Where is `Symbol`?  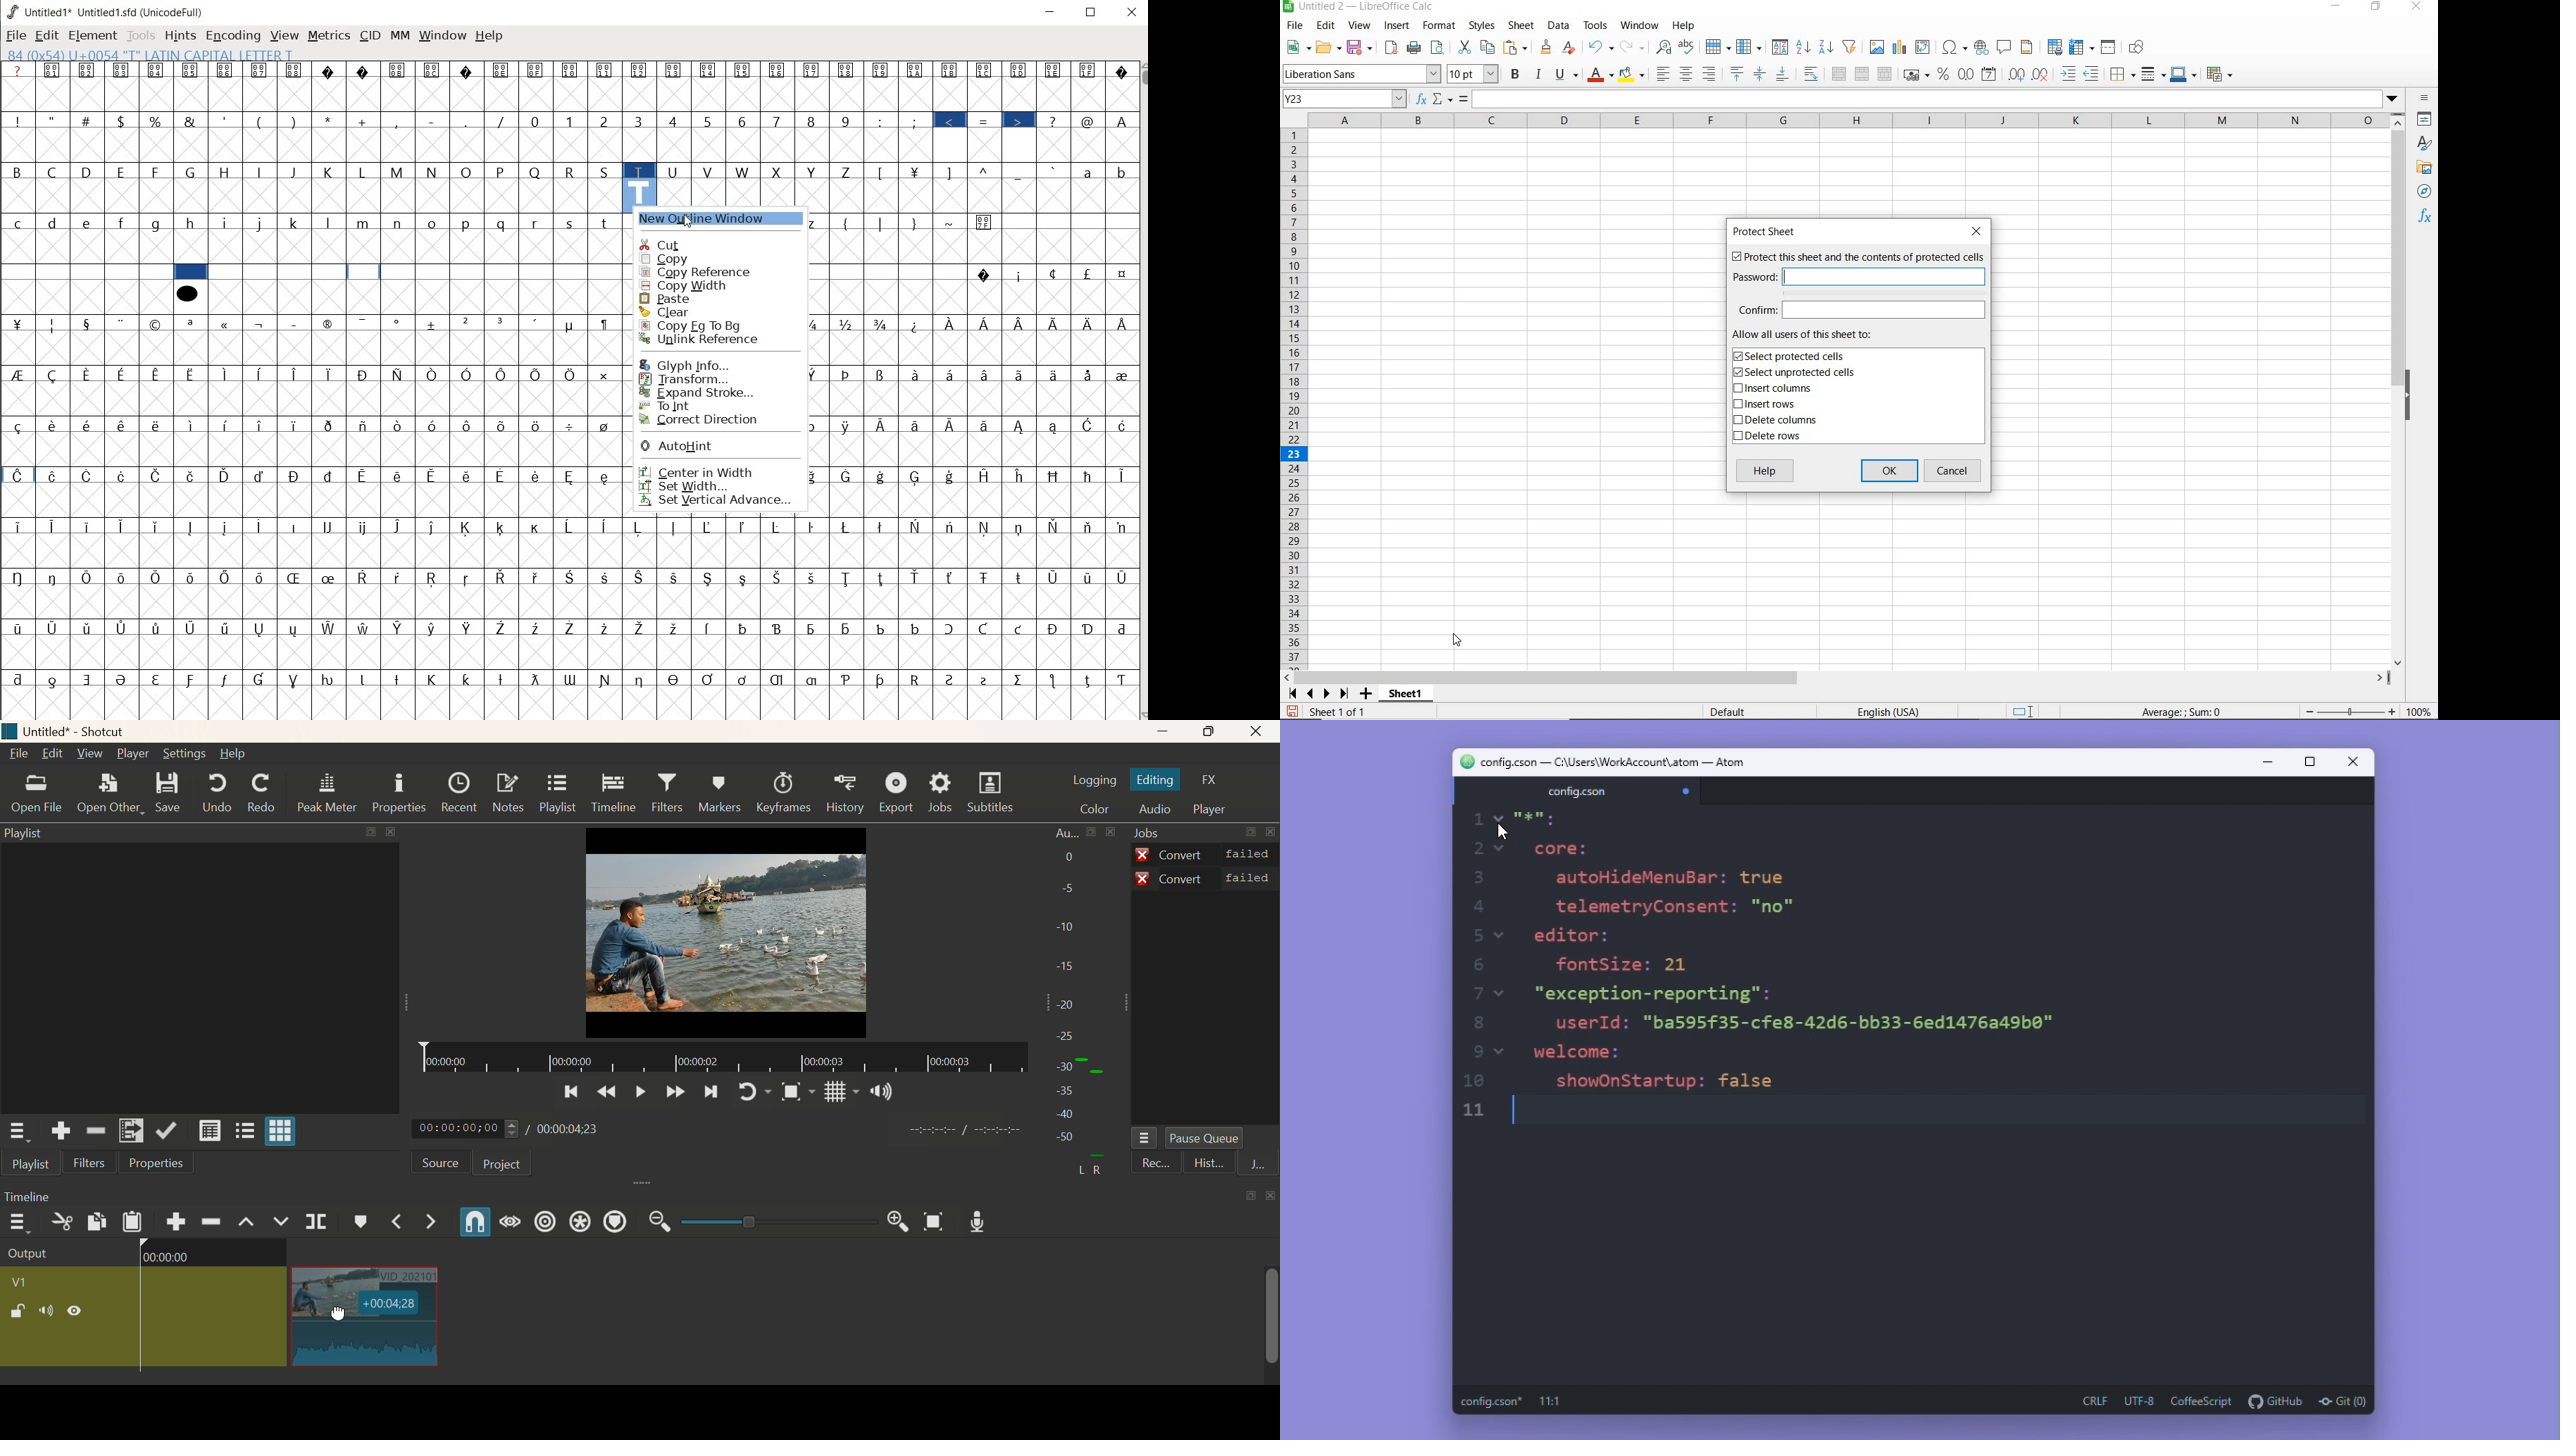 Symbol is located at coordinates (1021, 678).